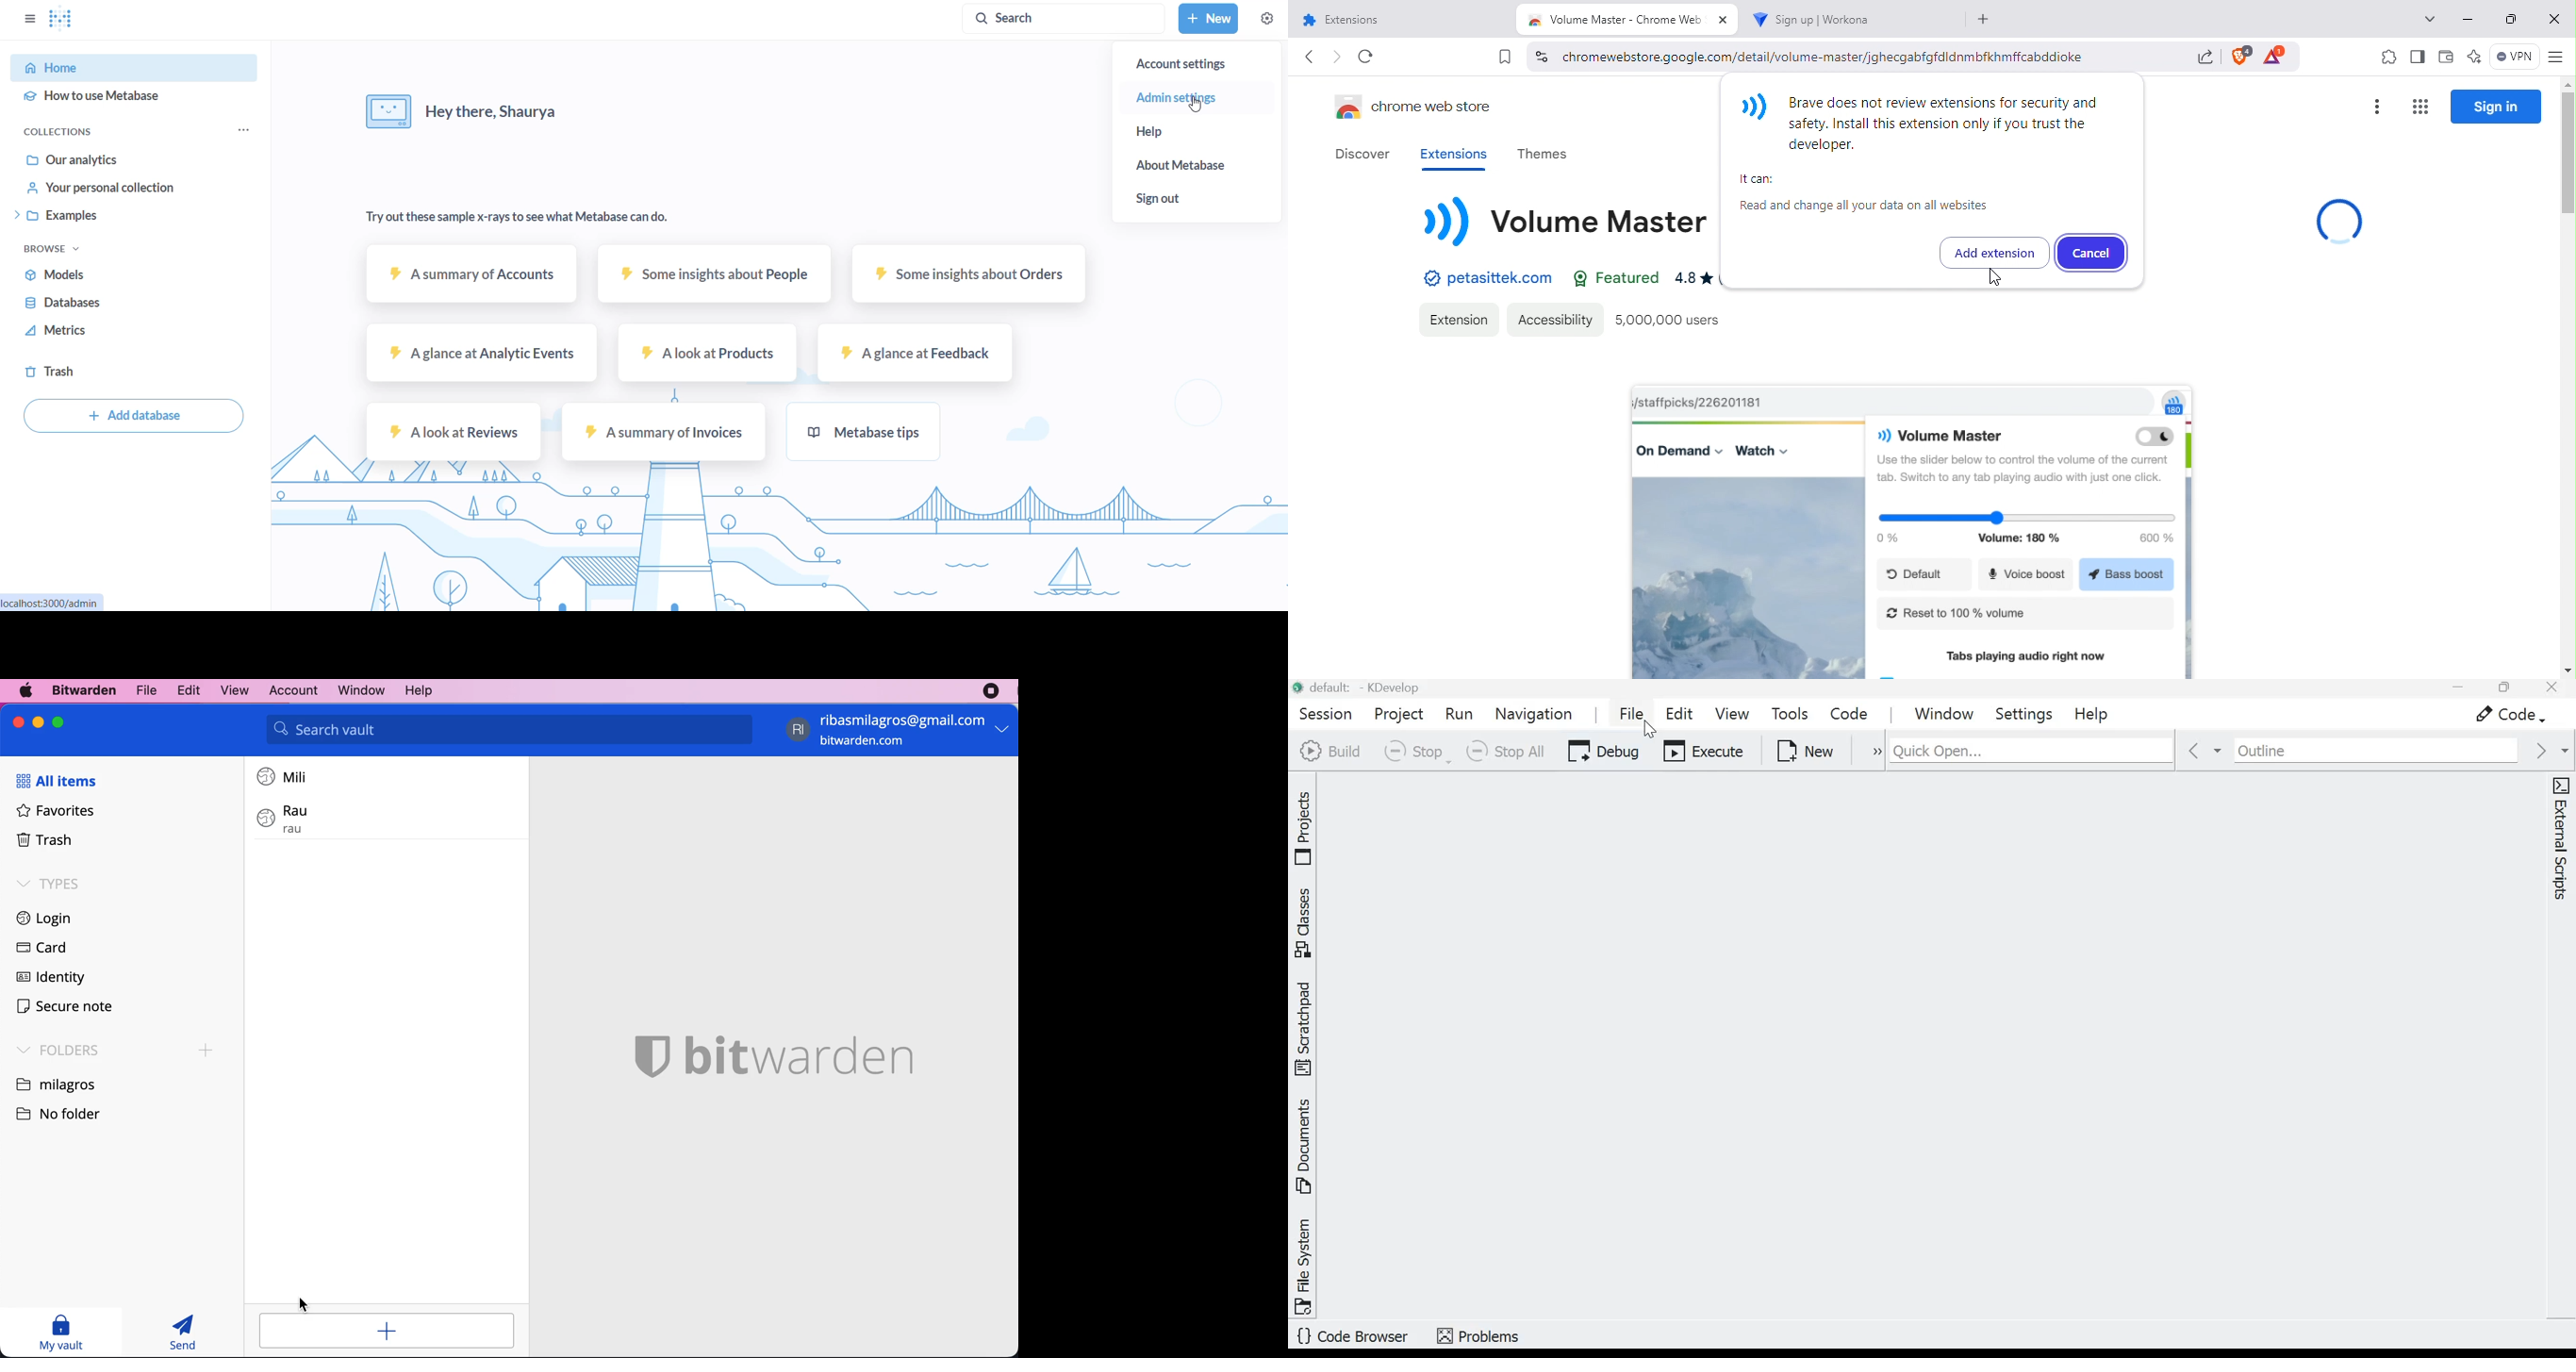  What do you see at coordinates (133, 66) in the screenshot?
I see `home` at bounding box center [133, 66].